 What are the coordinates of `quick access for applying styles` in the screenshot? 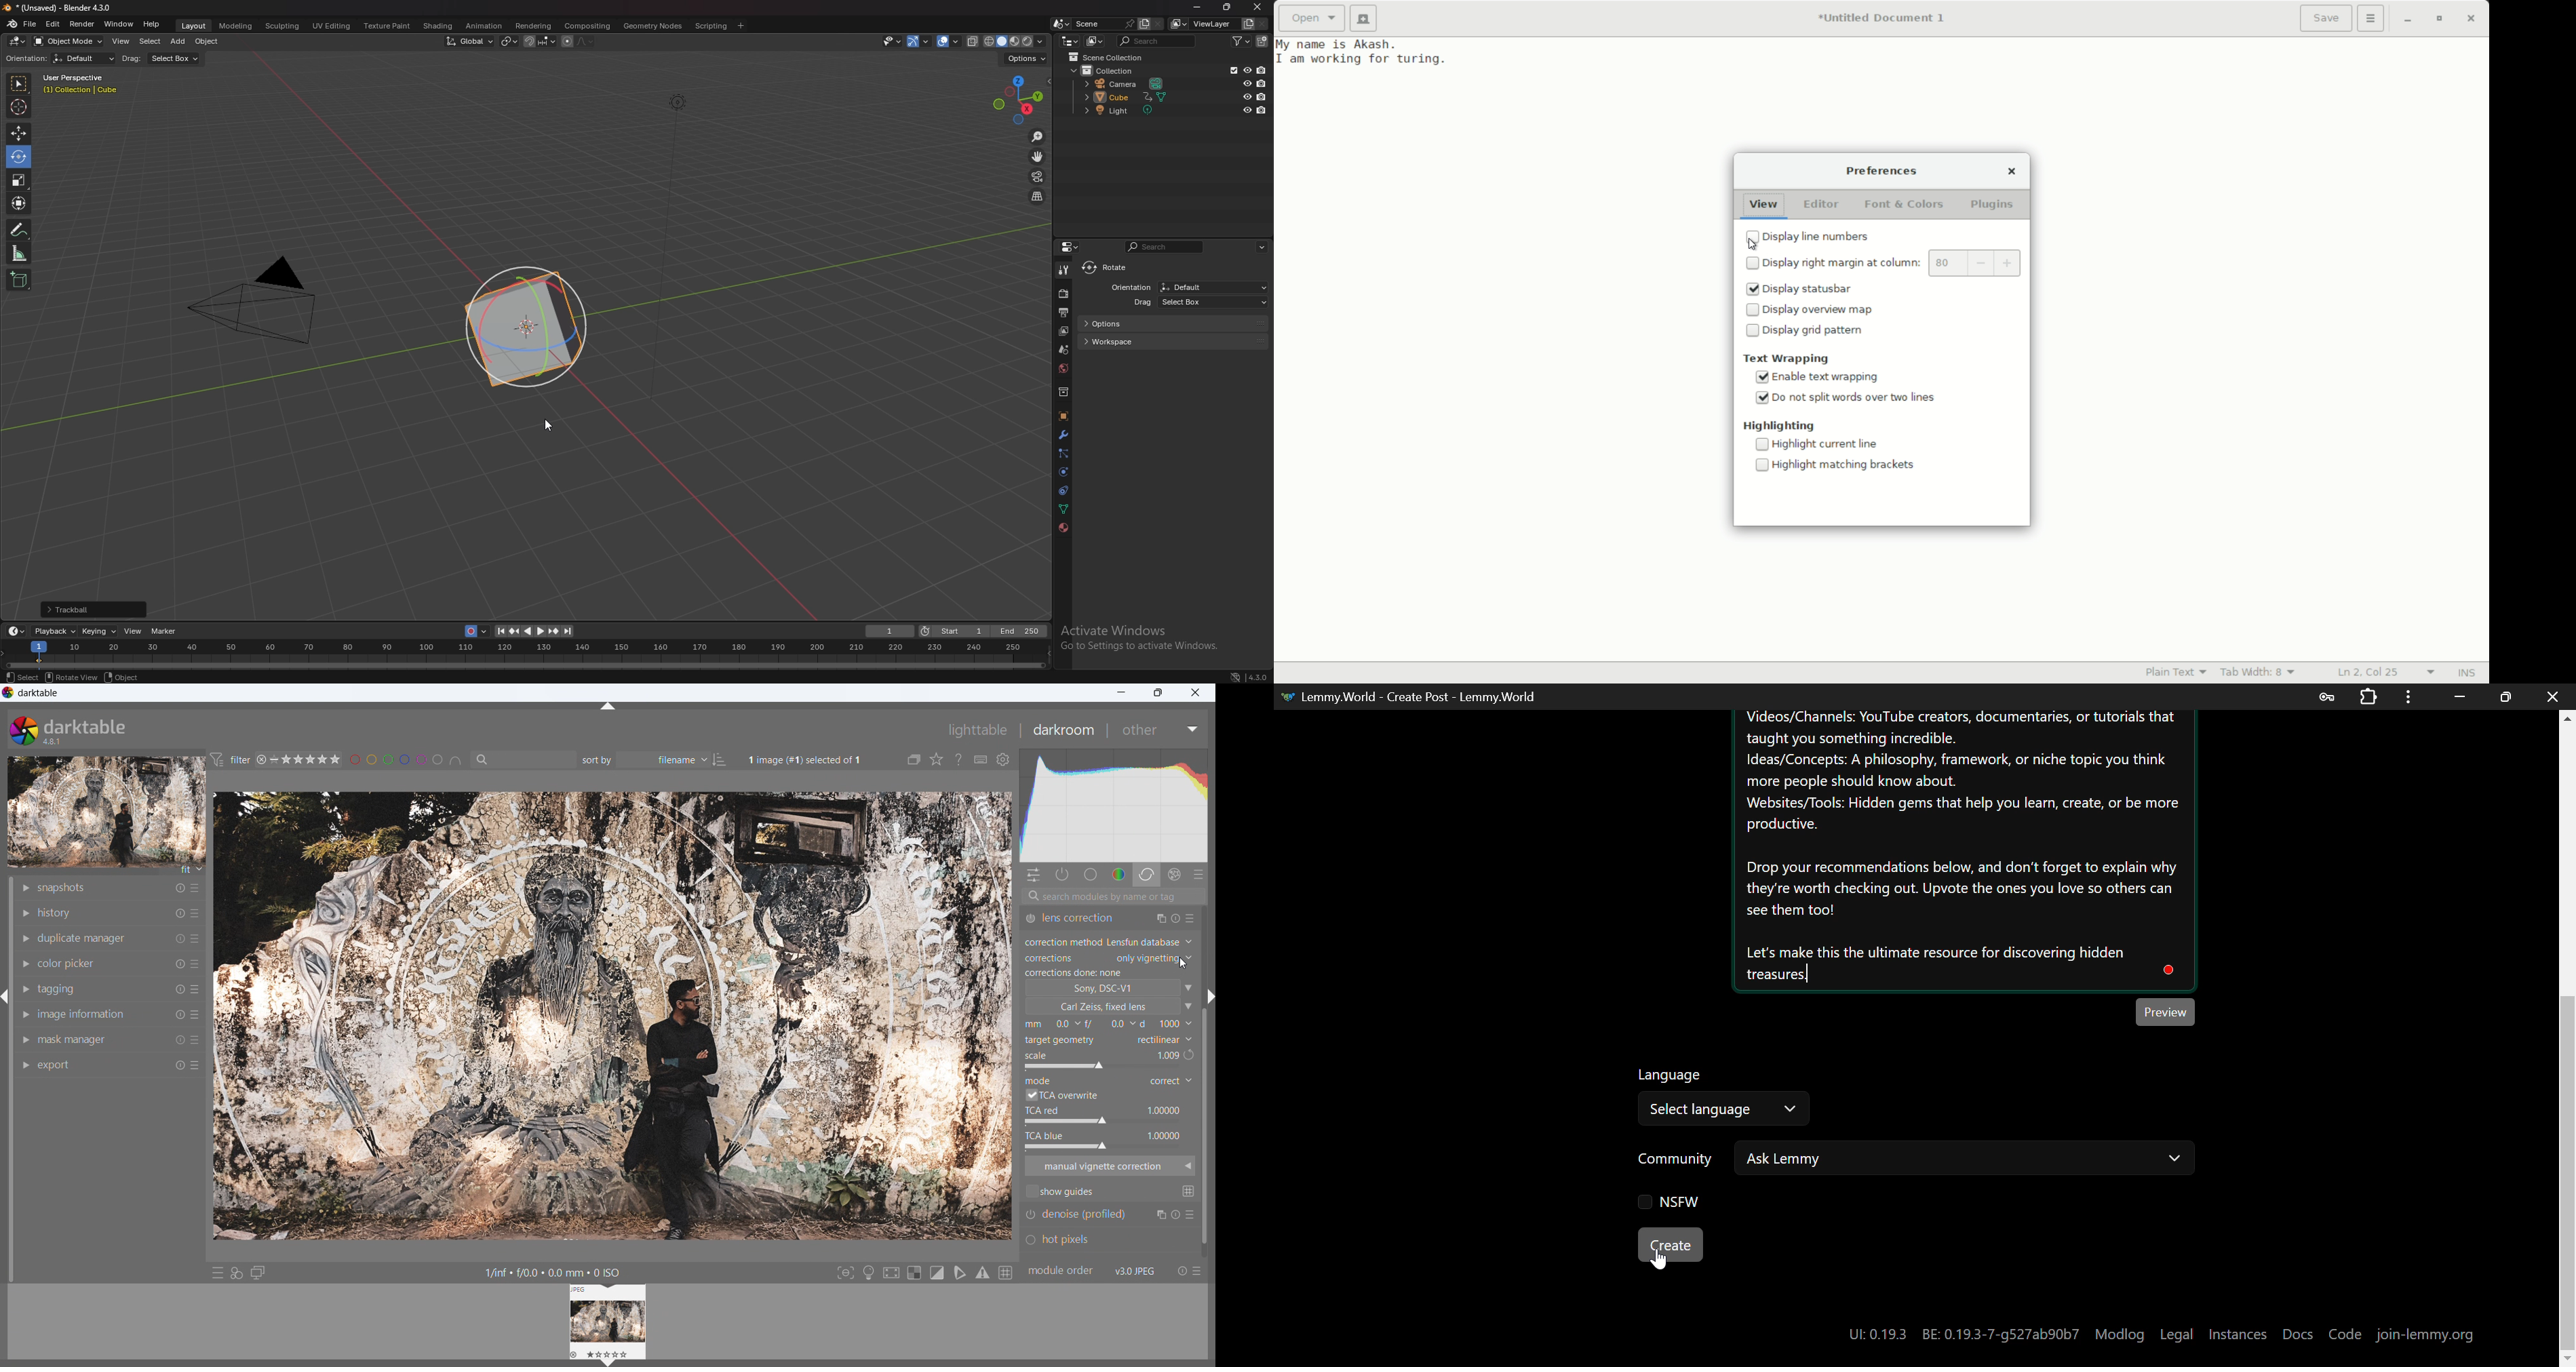 It's located at (237, 1273).